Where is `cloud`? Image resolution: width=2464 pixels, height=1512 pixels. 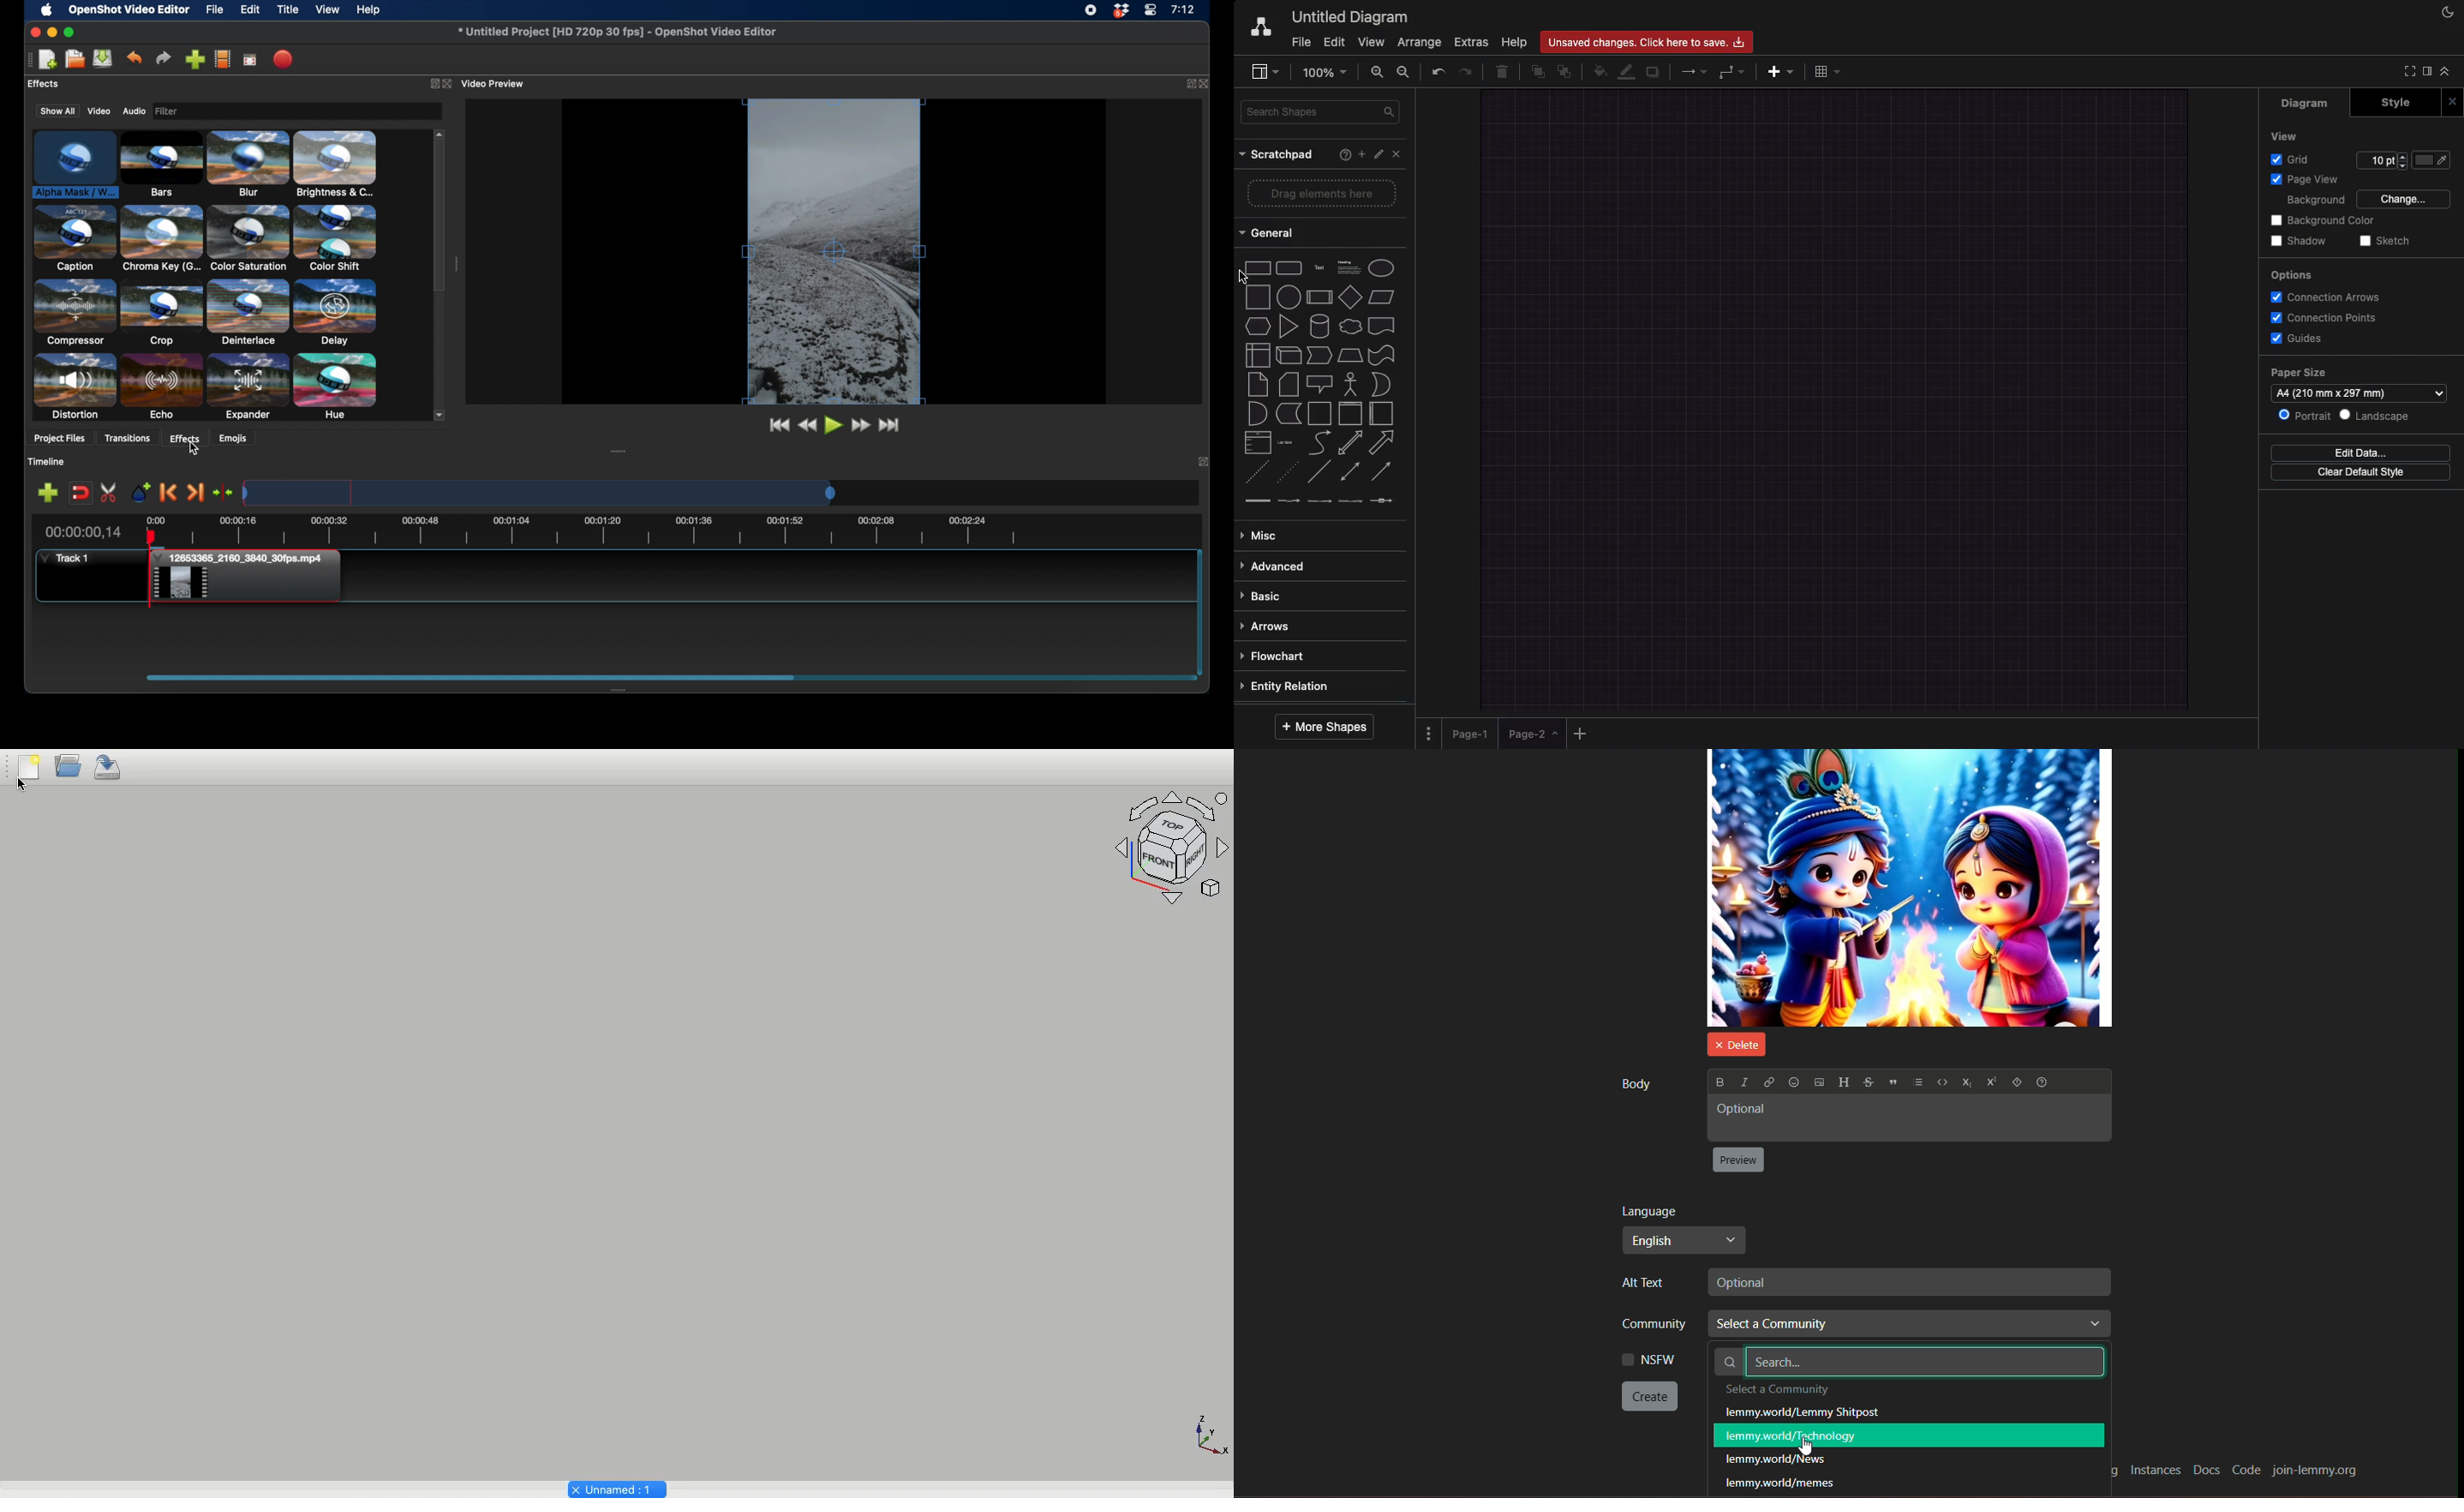 cloud is located at coordinates (1349, 325).